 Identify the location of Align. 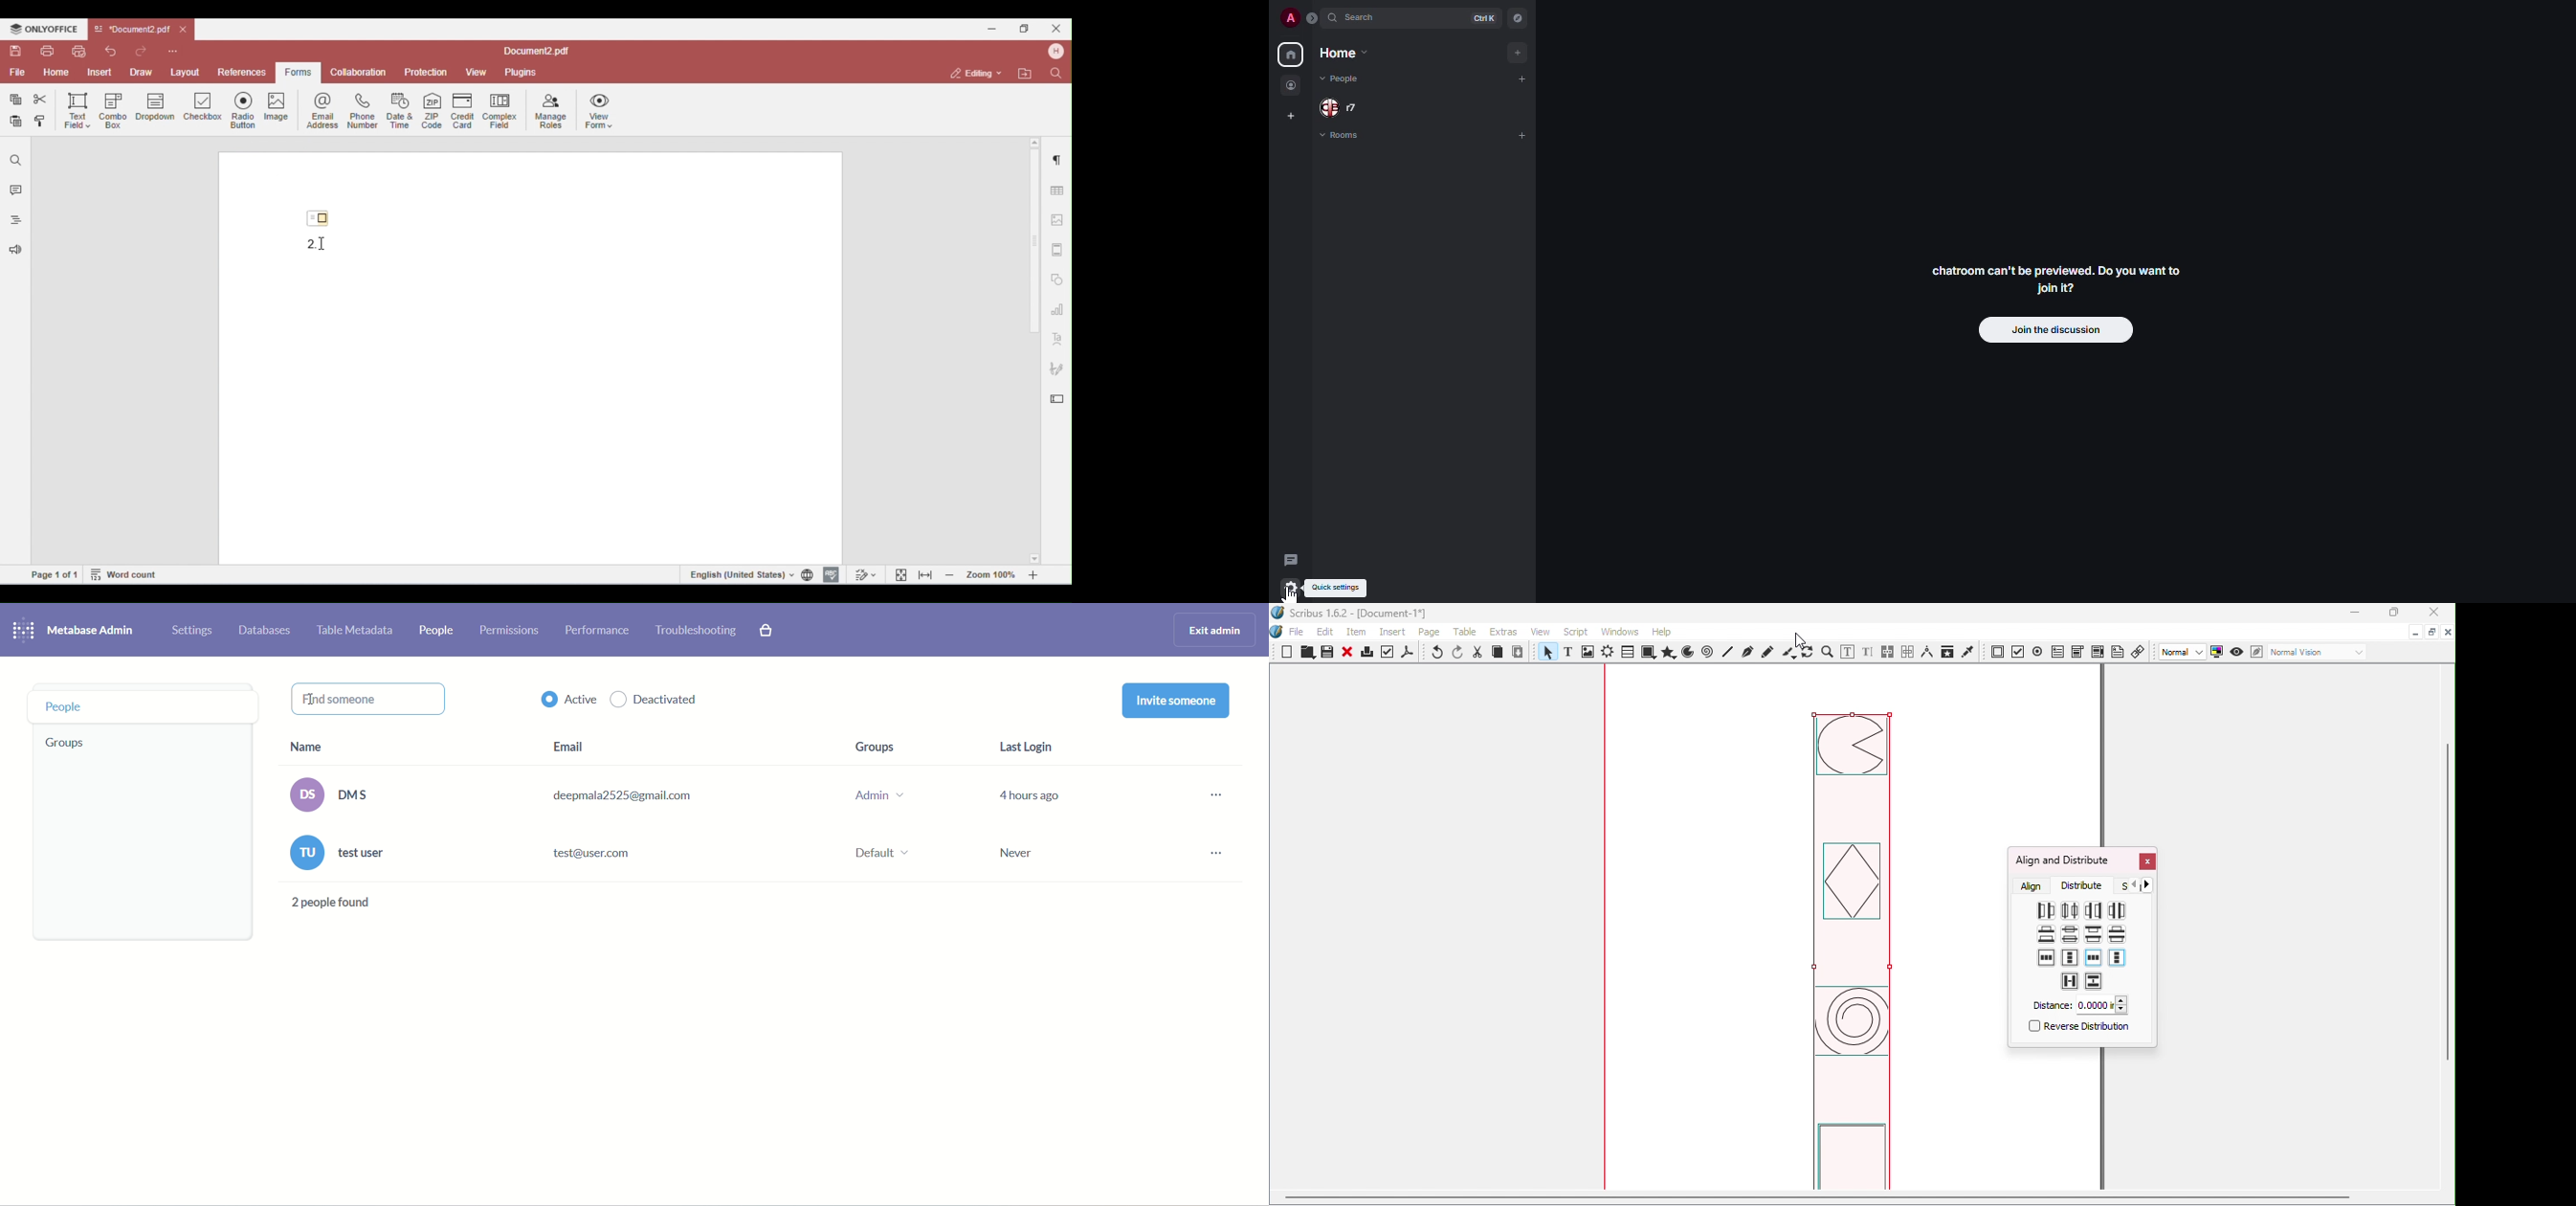
(2032, 885).